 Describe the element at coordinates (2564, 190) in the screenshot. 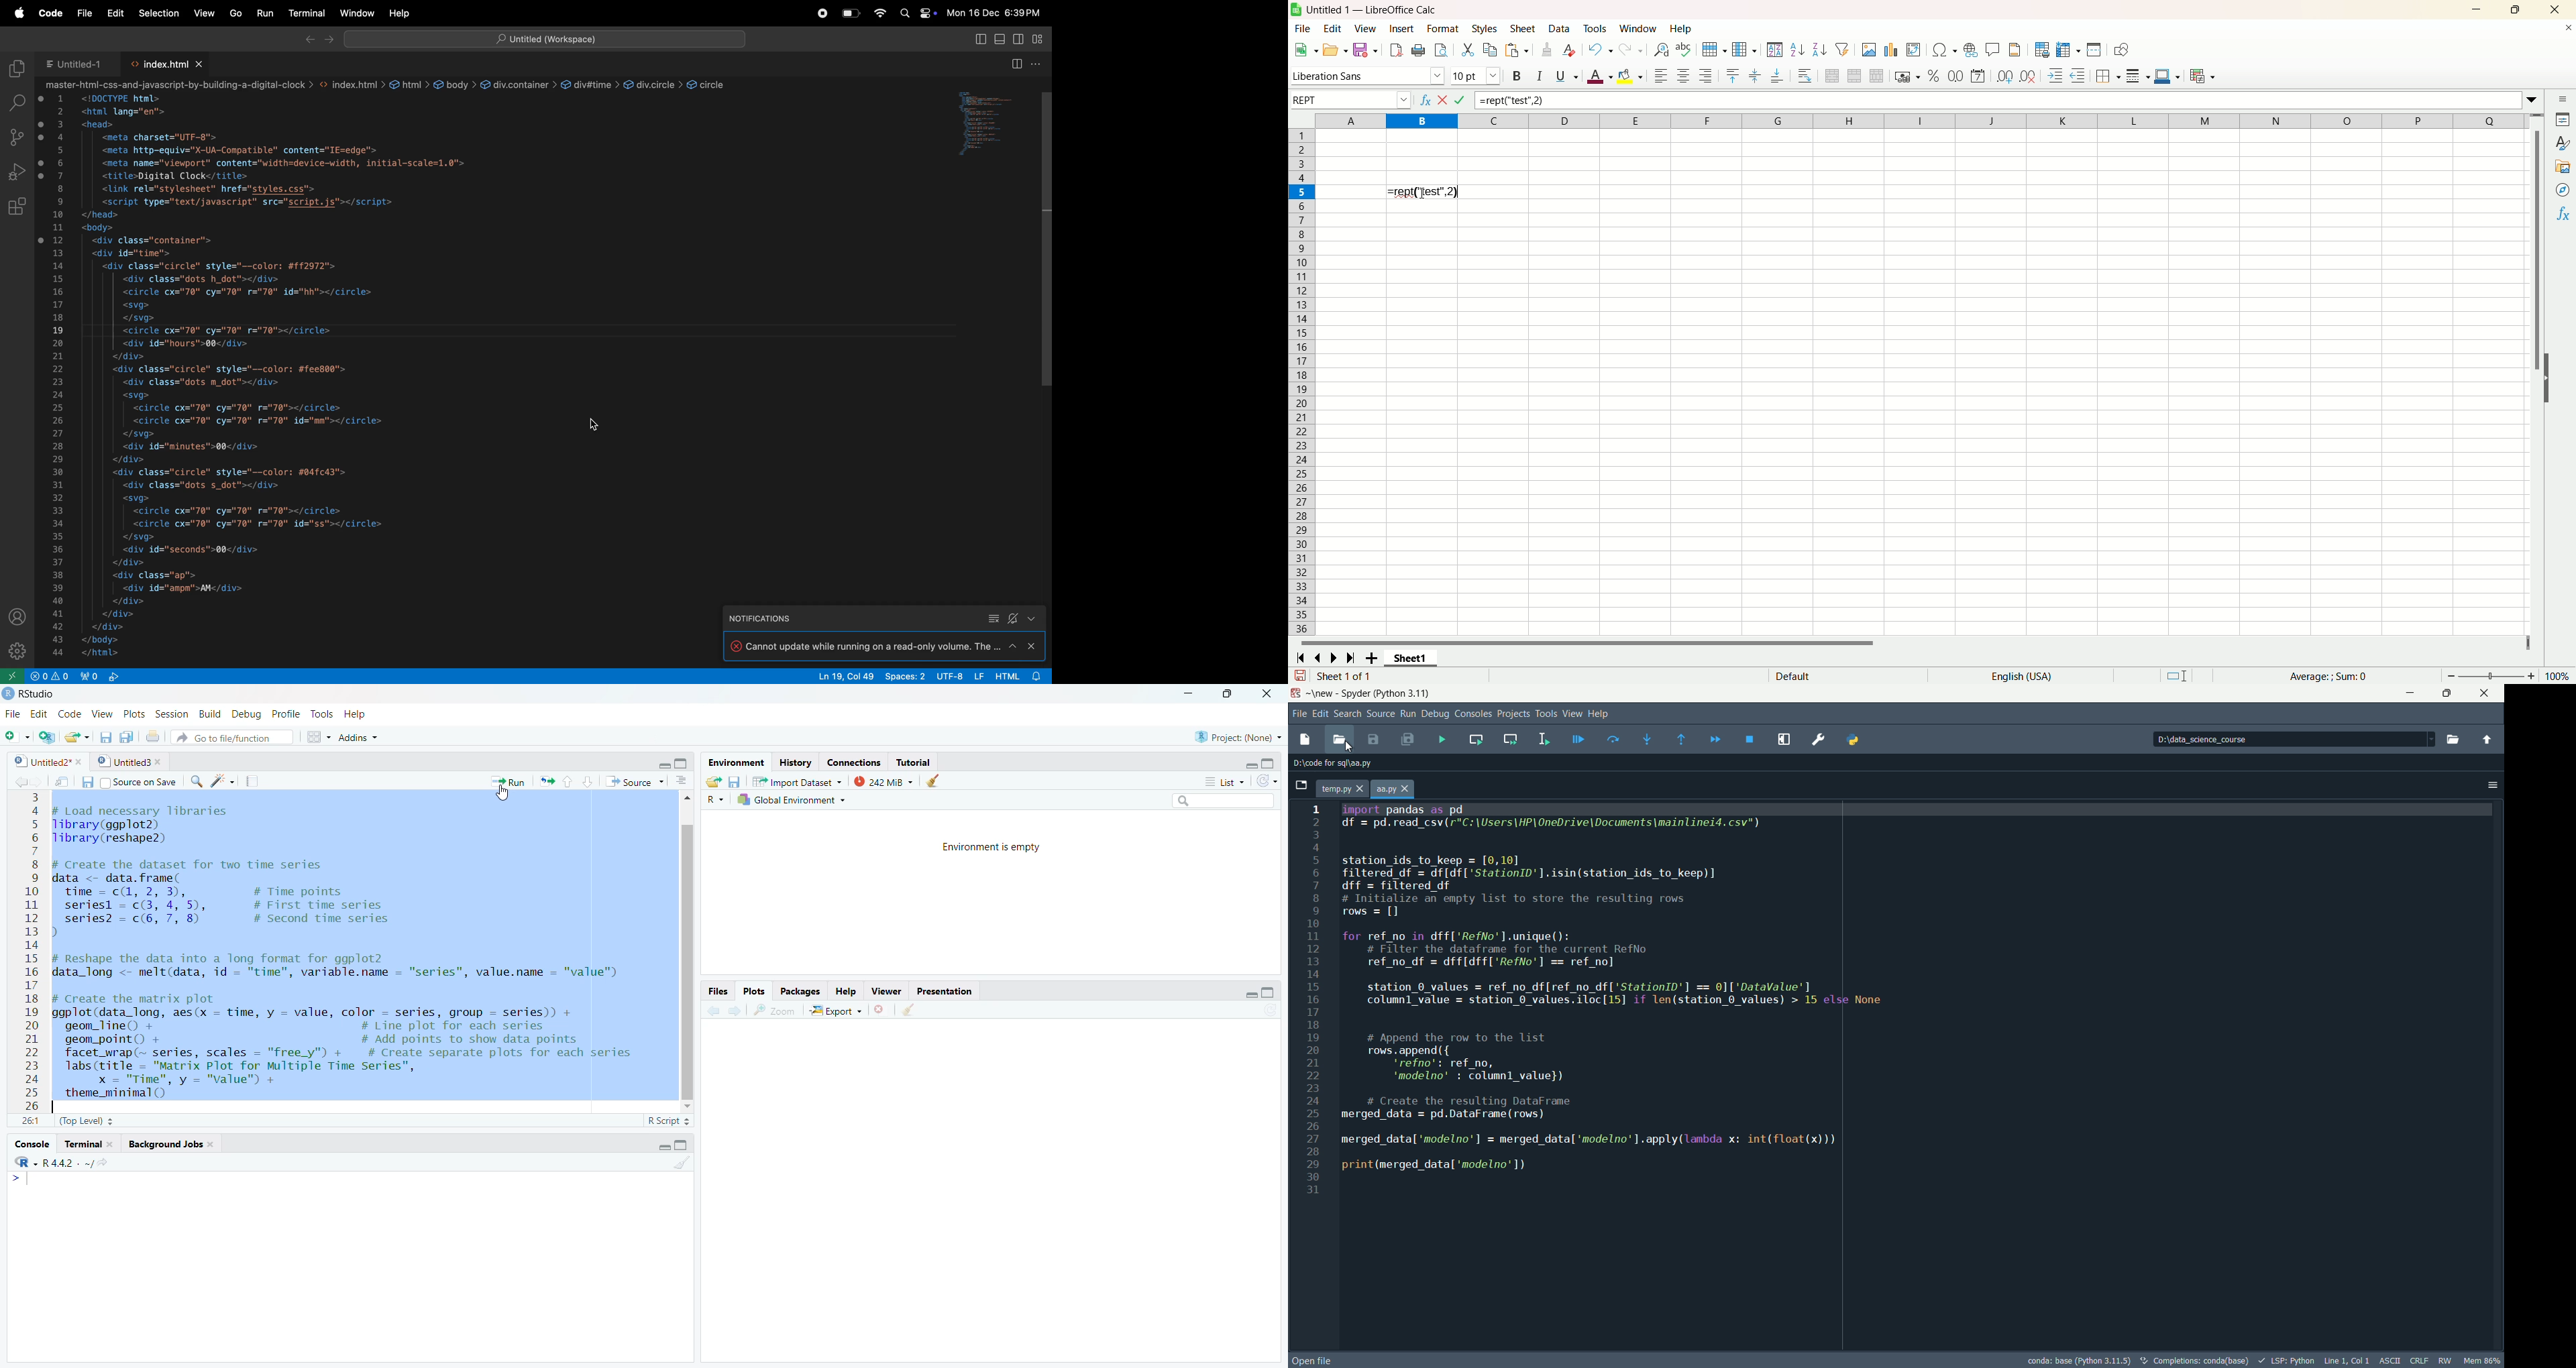

I see `navigator` at that location.